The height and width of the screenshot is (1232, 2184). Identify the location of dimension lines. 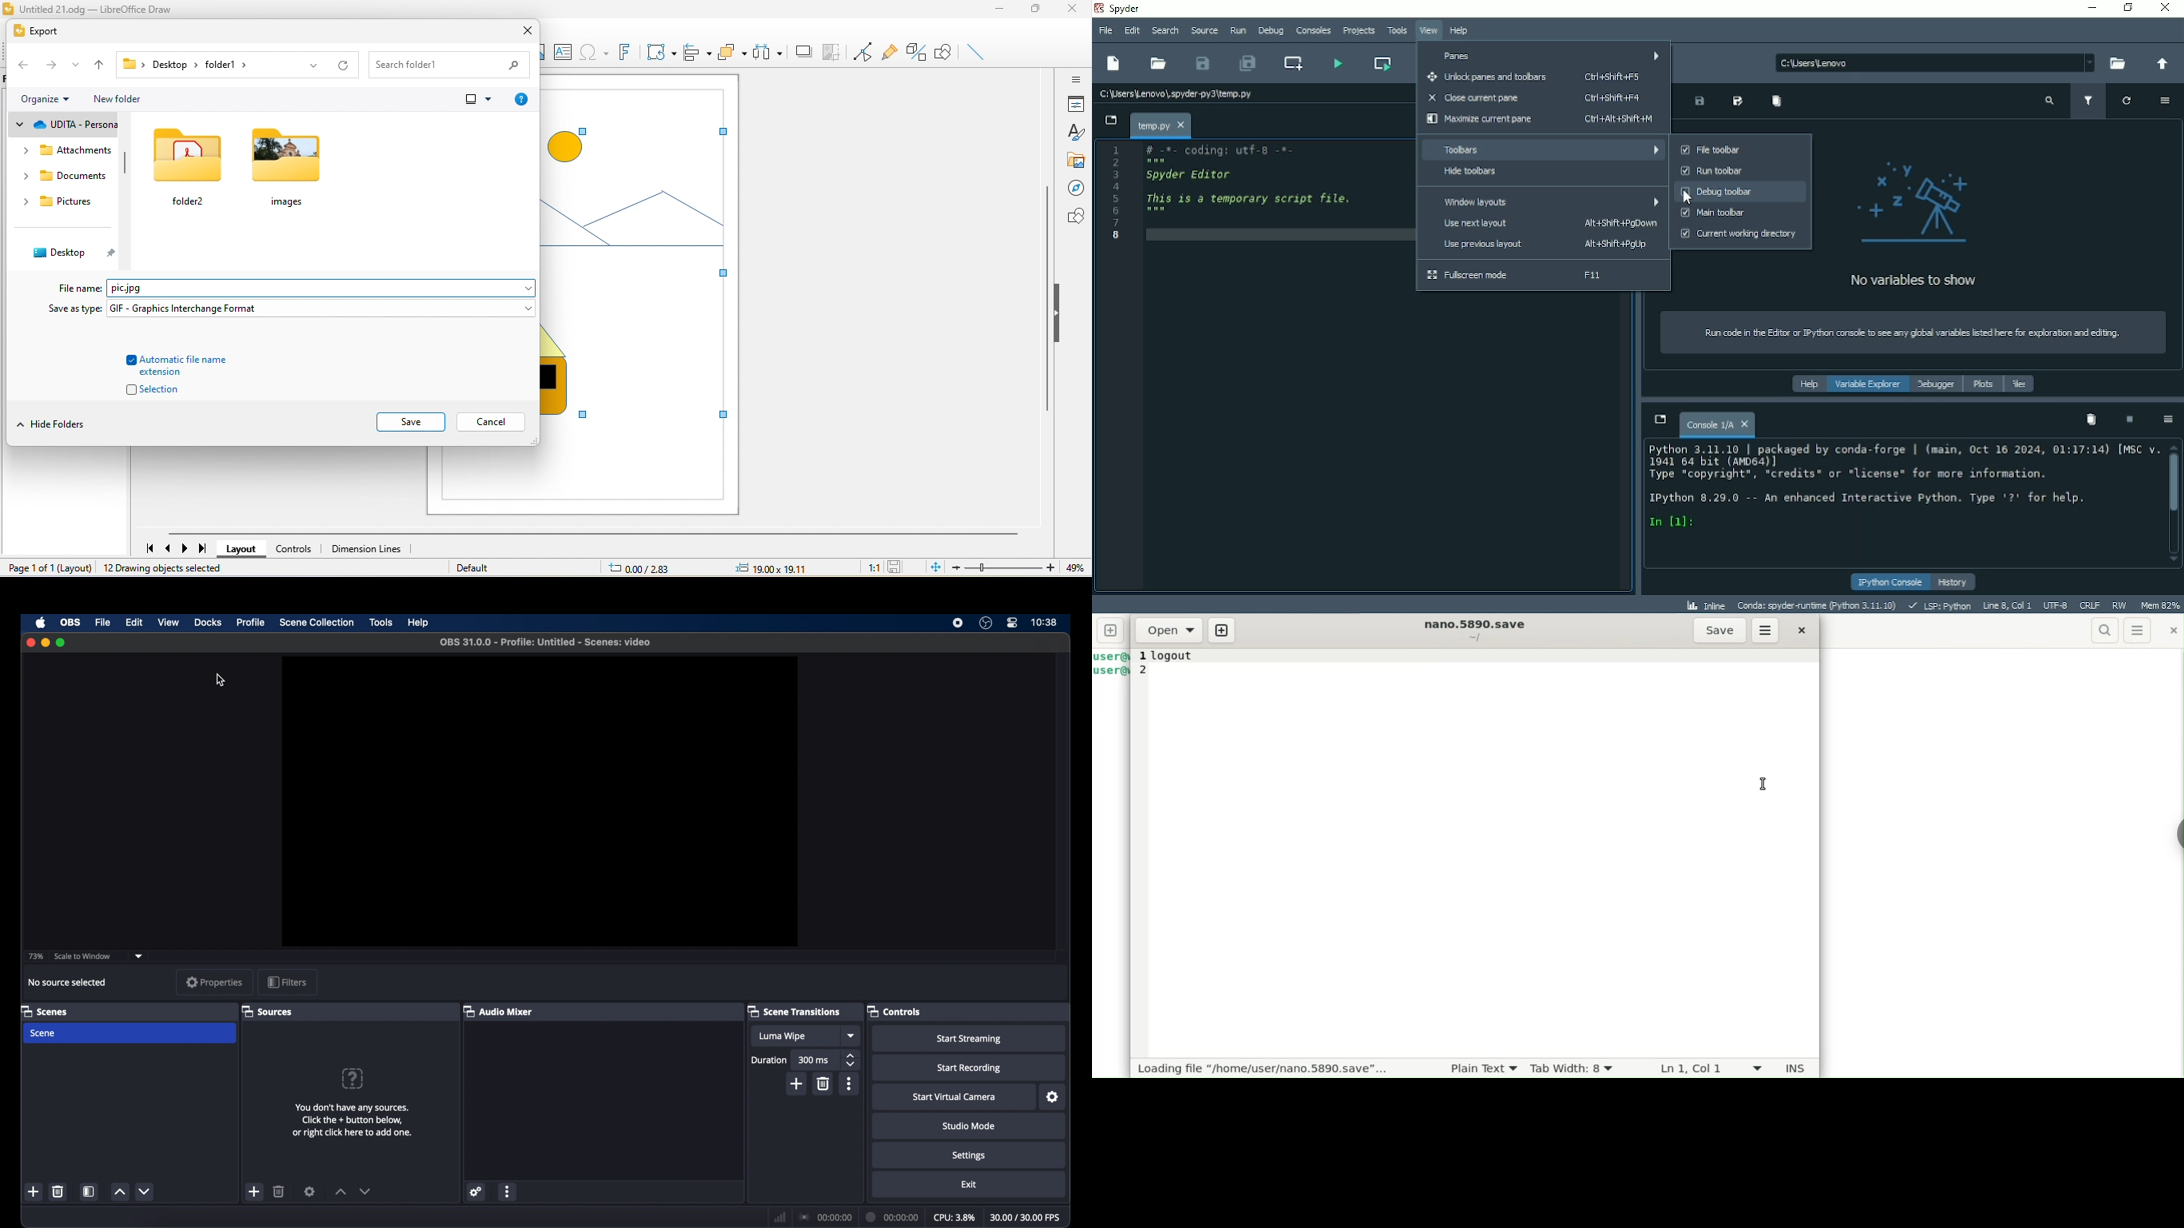
(367, 548).